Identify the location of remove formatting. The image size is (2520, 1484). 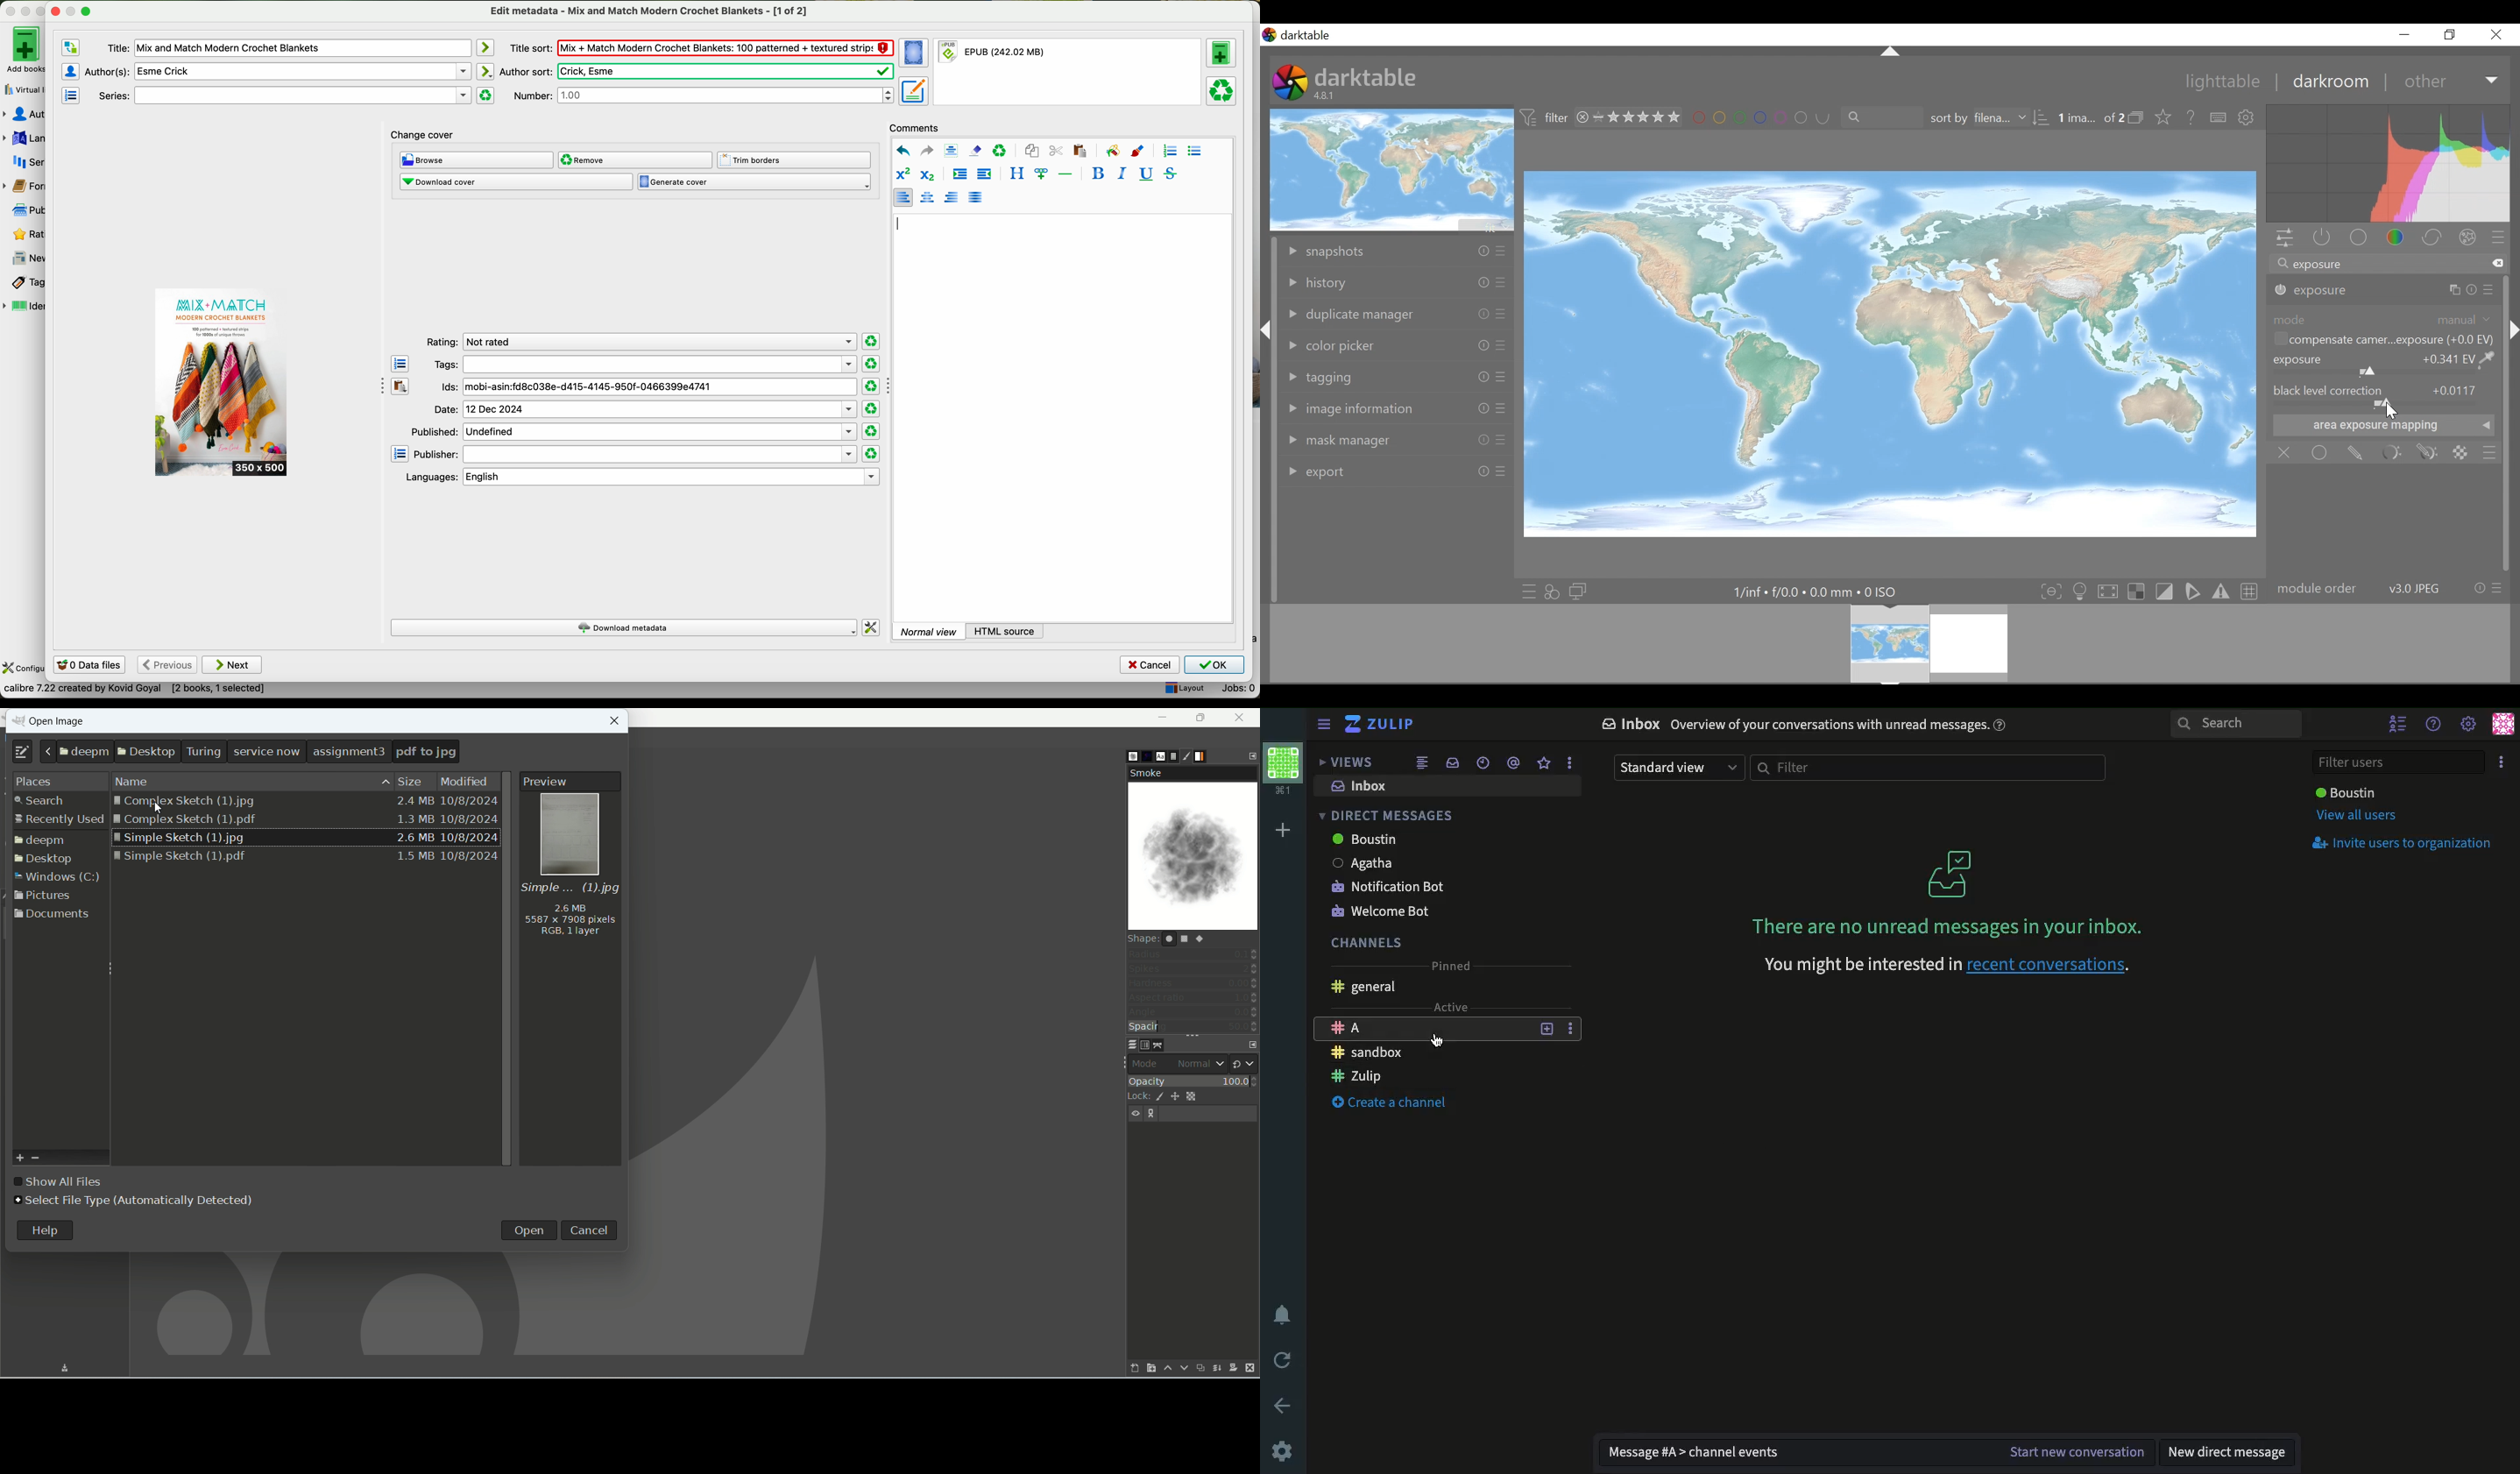
(975, 150).